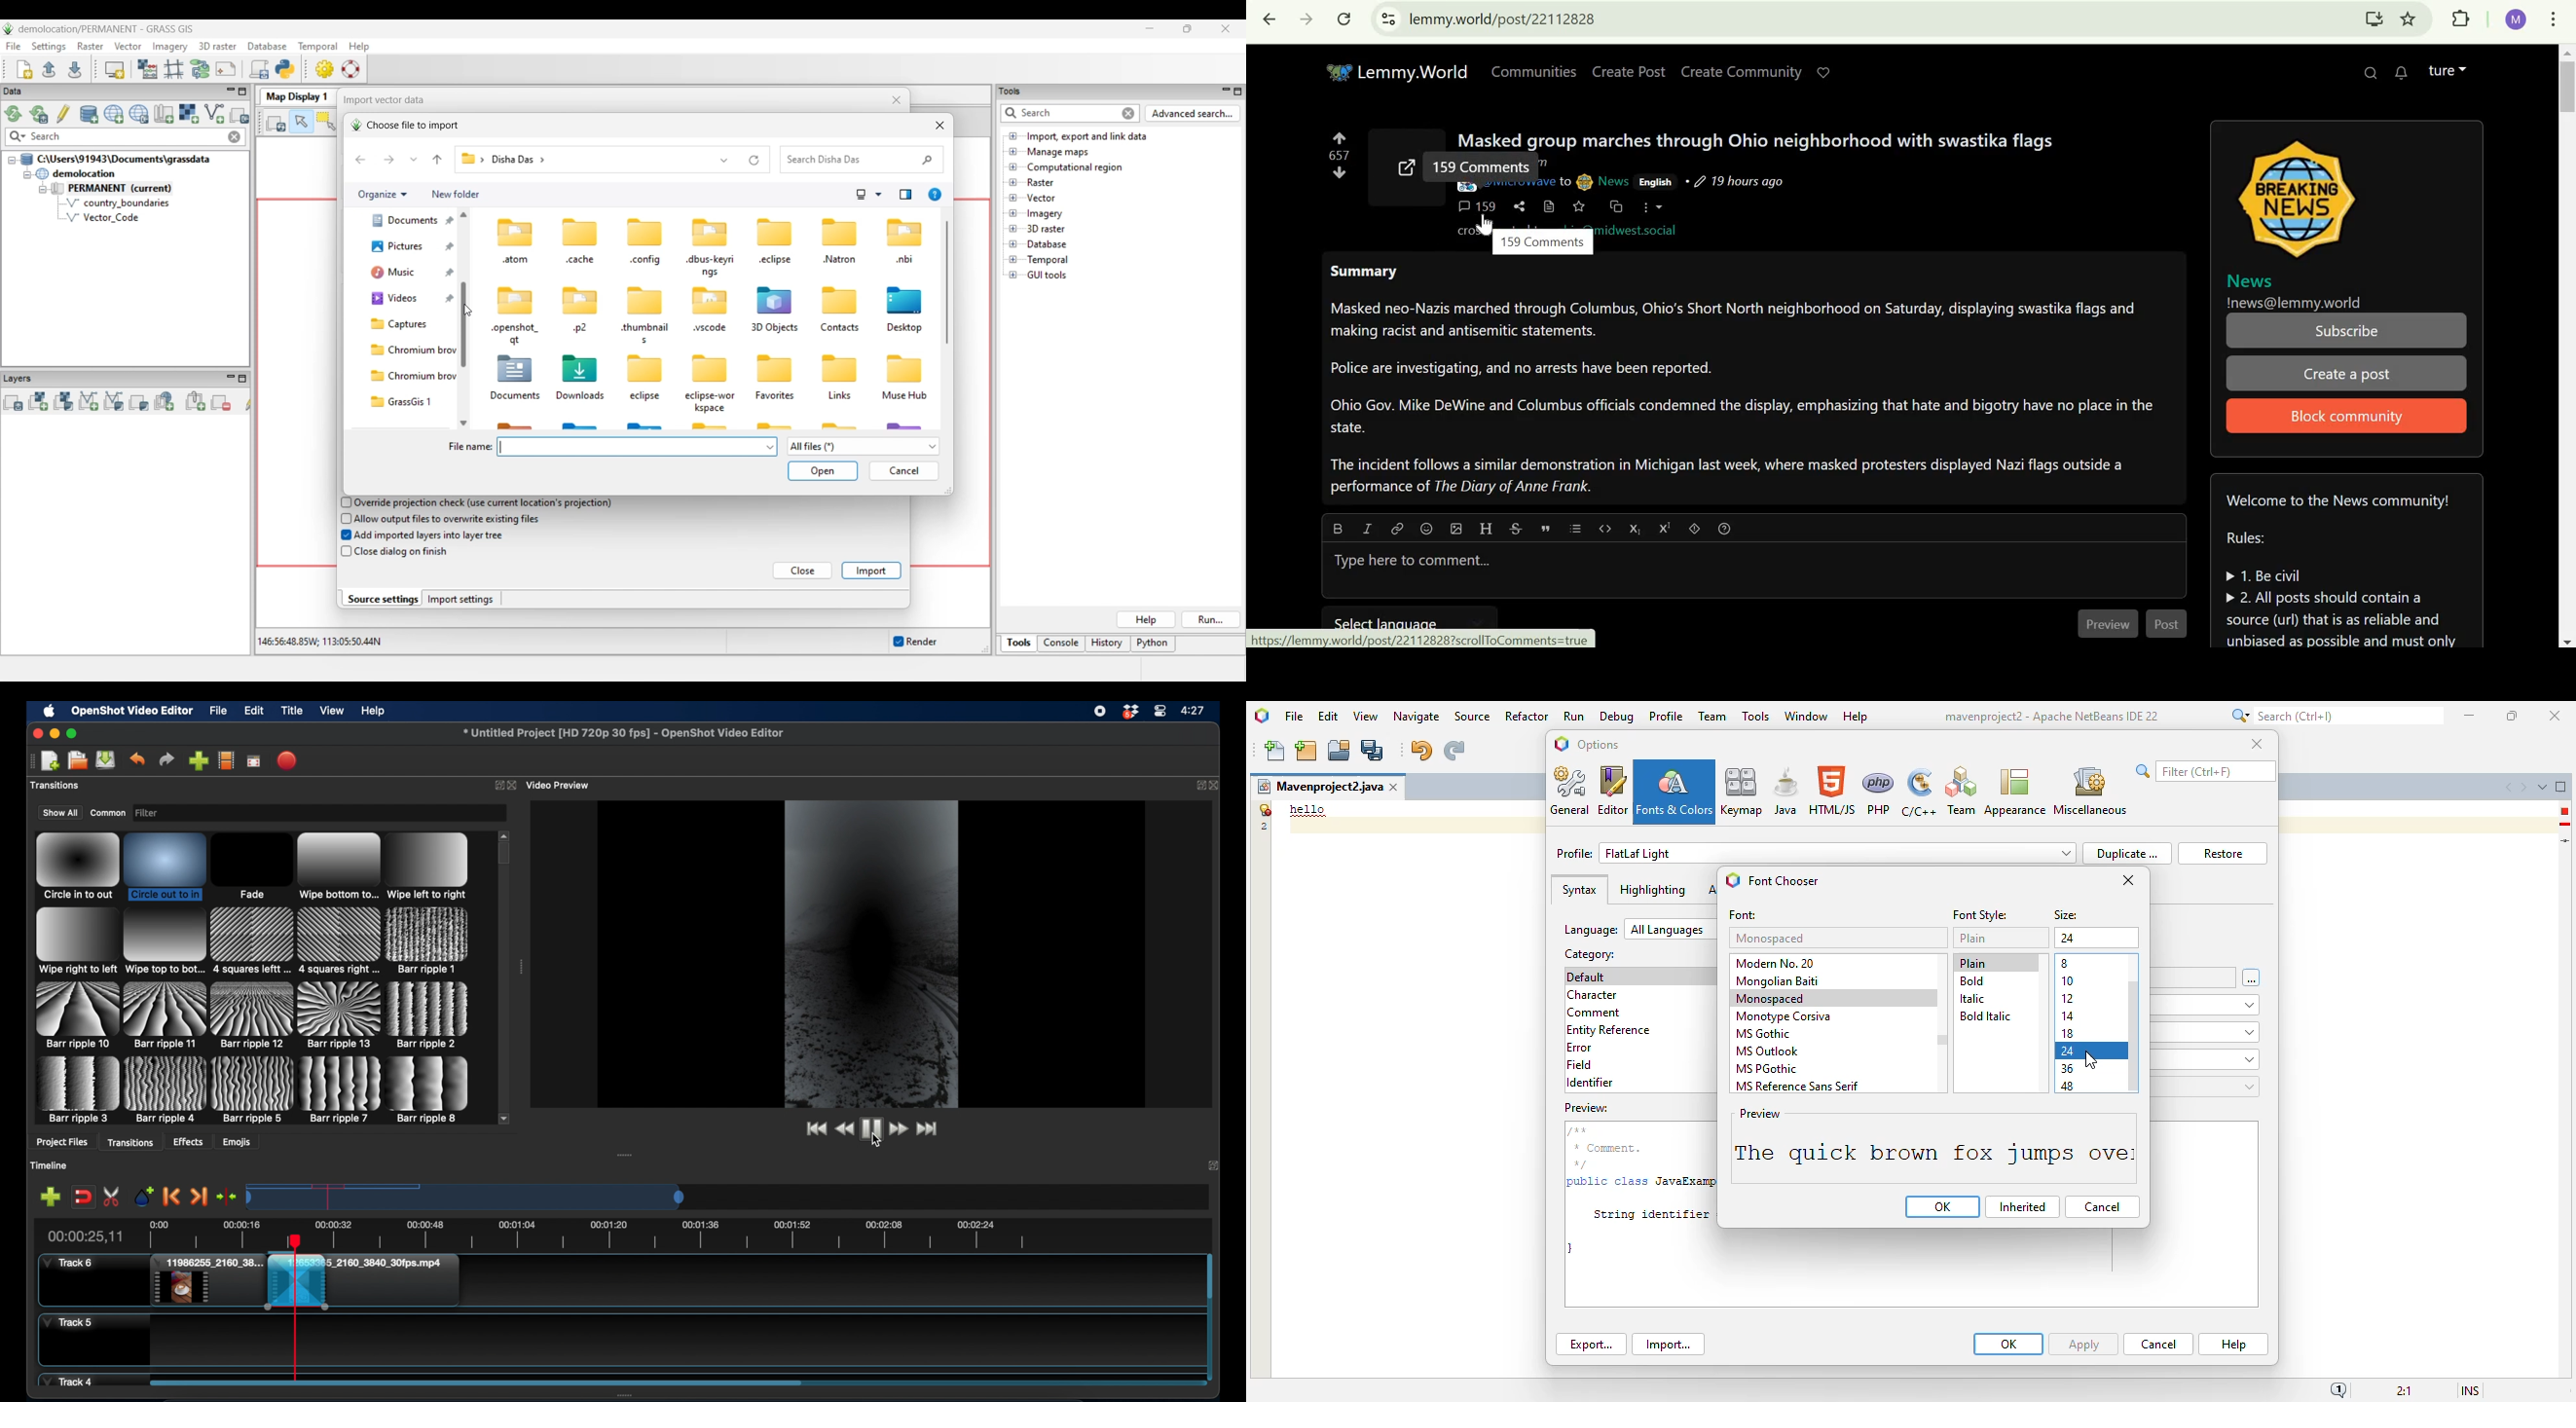 This screenshot has width=2576, height=1428. What do you see at coordinates (2083, 1345) in the screenshot?
I see `apply` at bounding box center [2083, 1345].